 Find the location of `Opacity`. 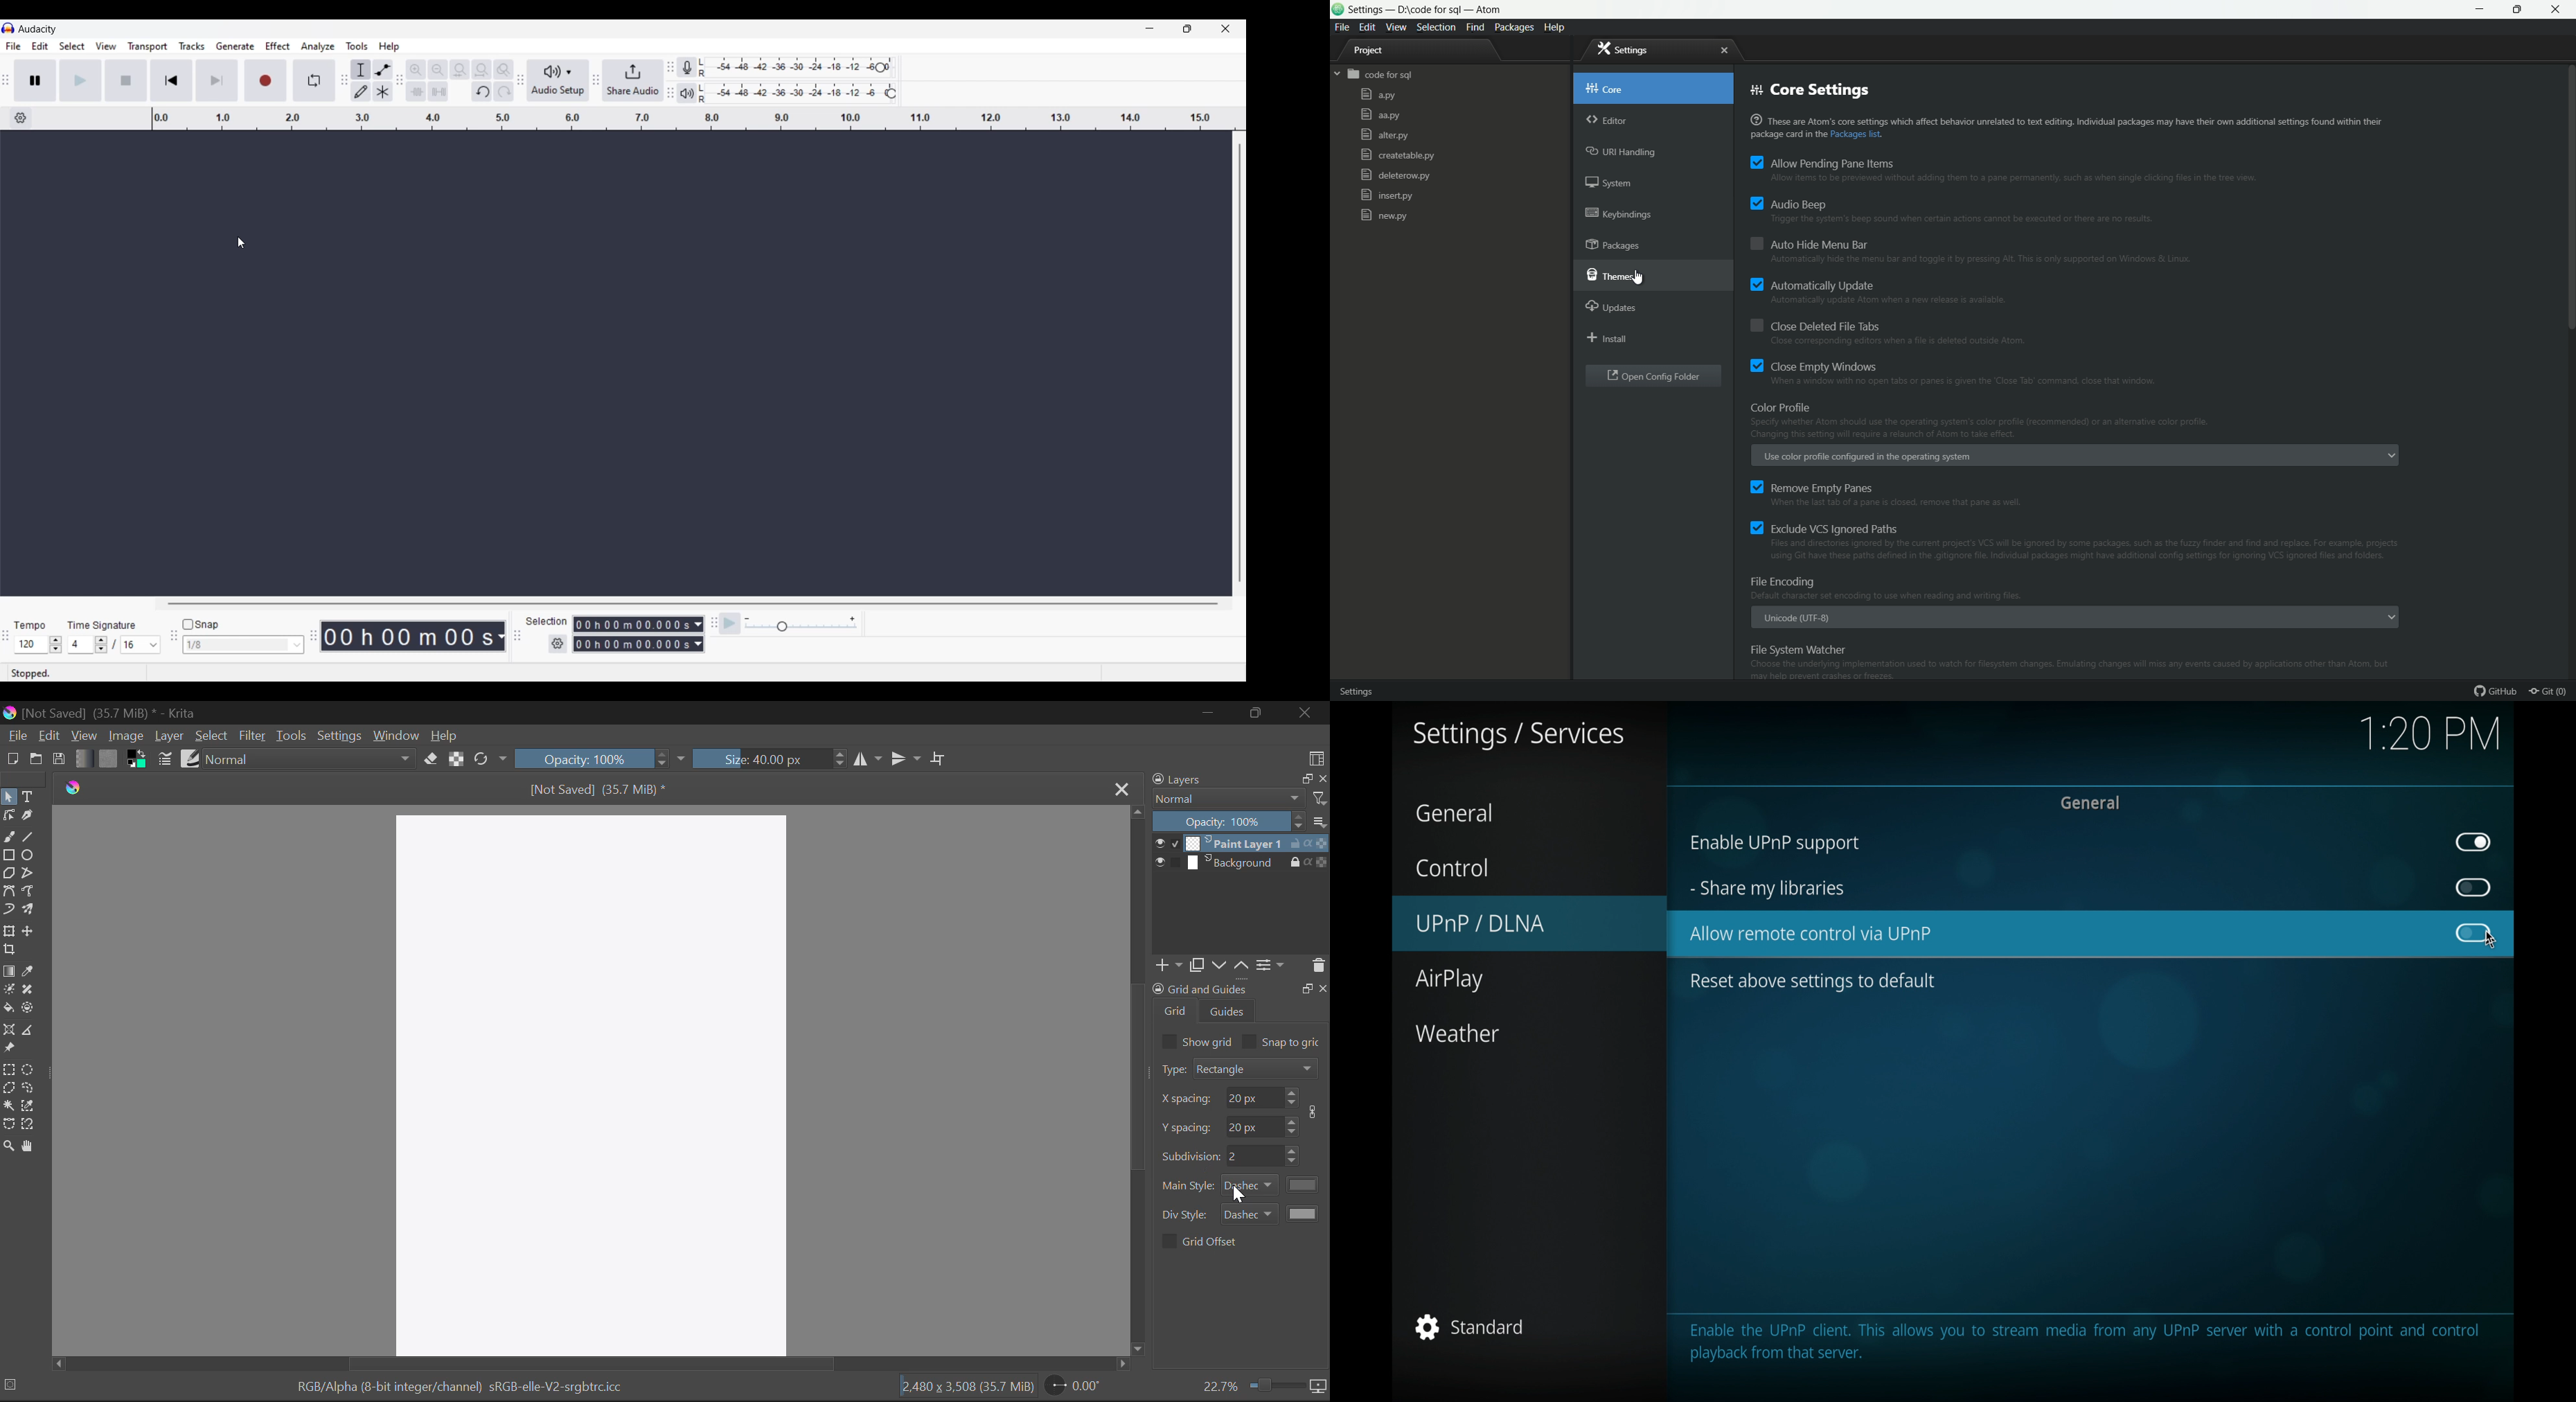

Opacity is located at coordinates (600, 758).